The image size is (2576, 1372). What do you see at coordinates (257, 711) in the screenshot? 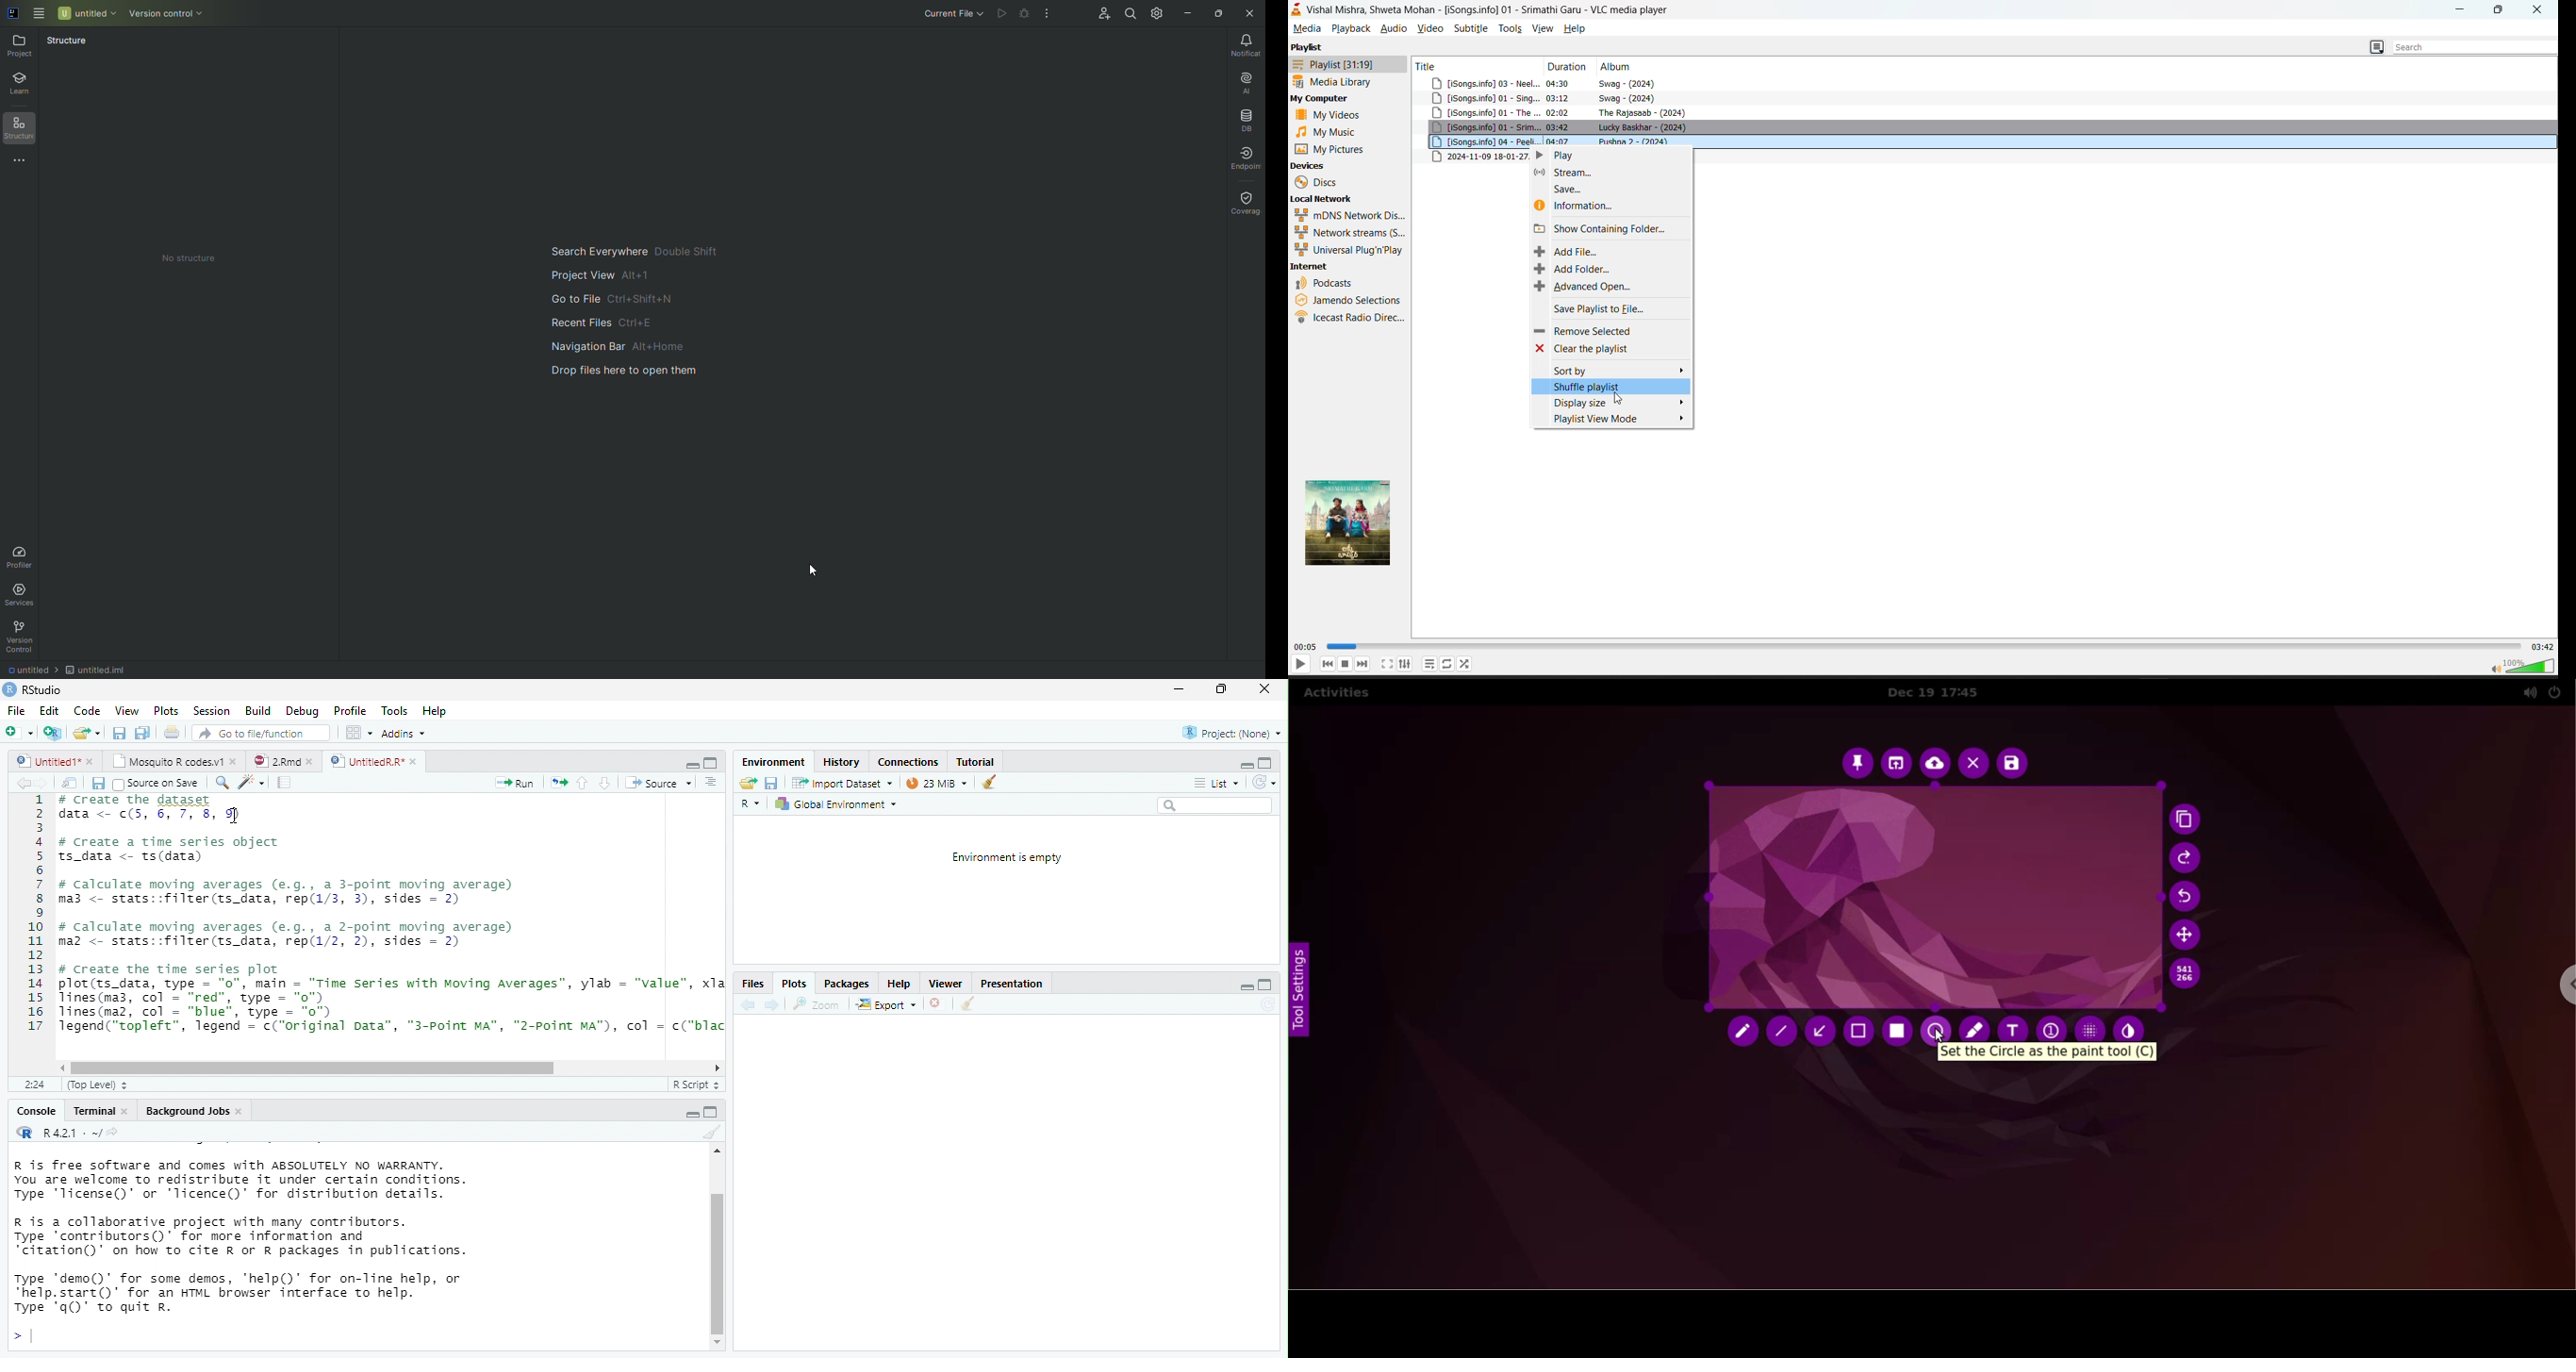
I see `Build` at bounding box center [257, 711].